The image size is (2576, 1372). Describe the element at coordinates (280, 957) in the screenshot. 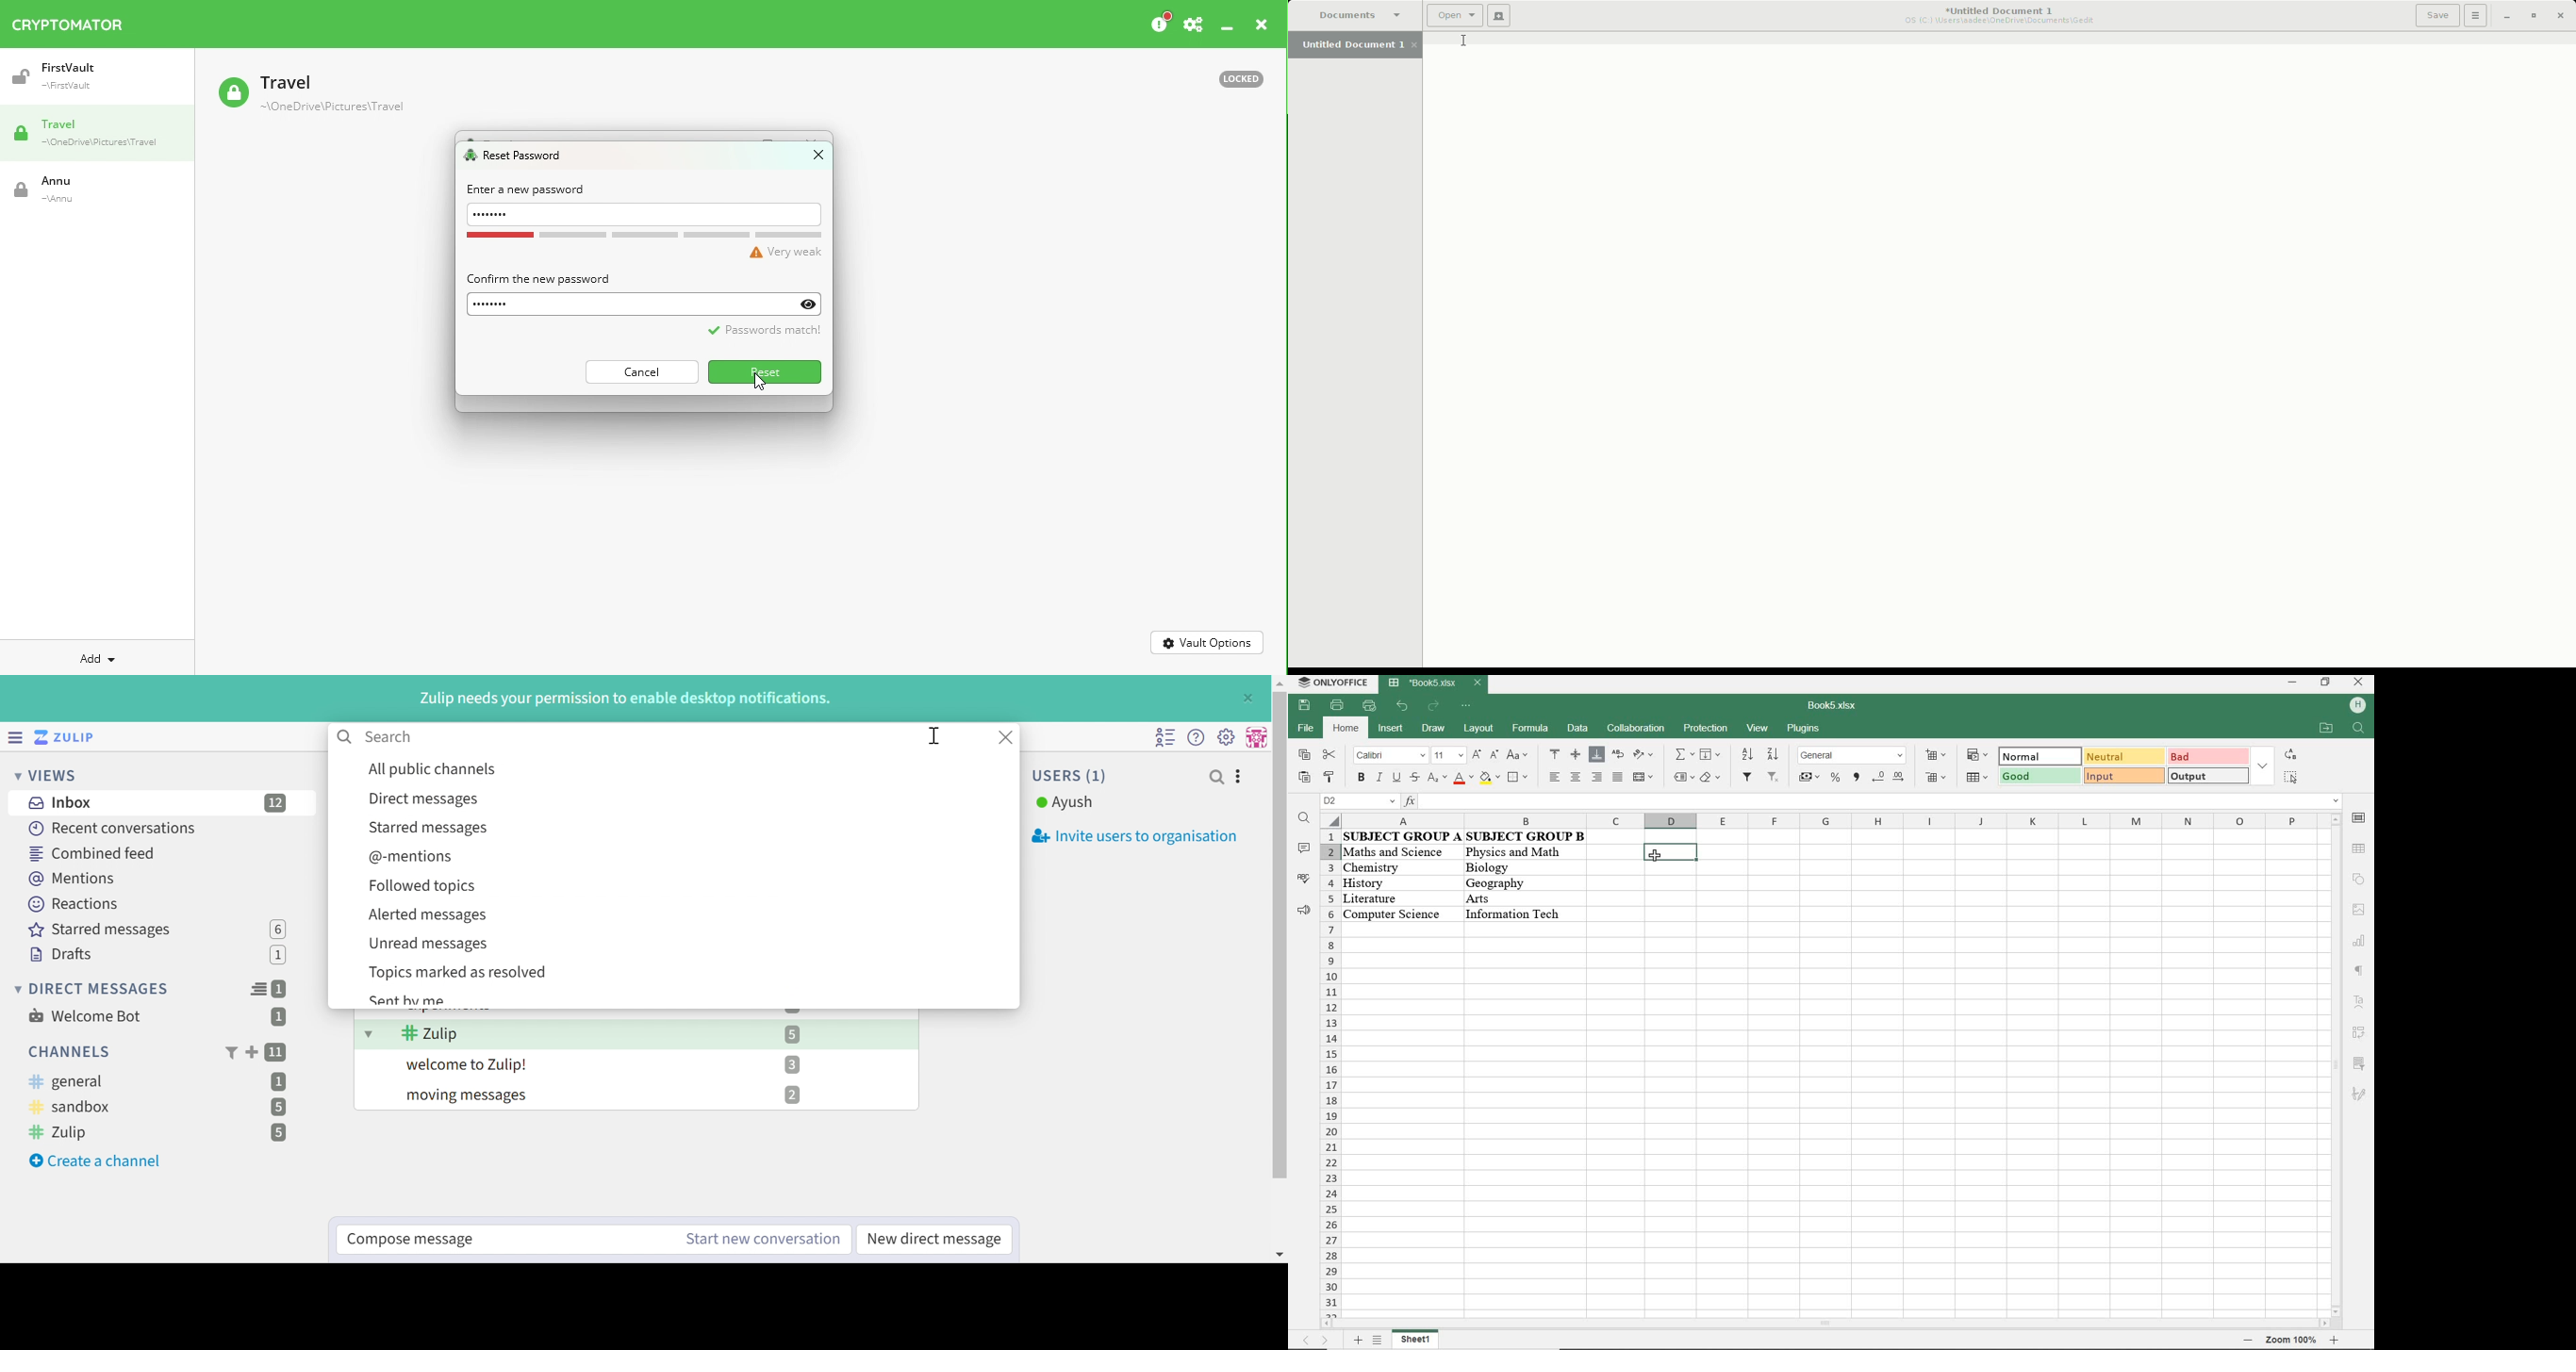

I see `1` at that location.